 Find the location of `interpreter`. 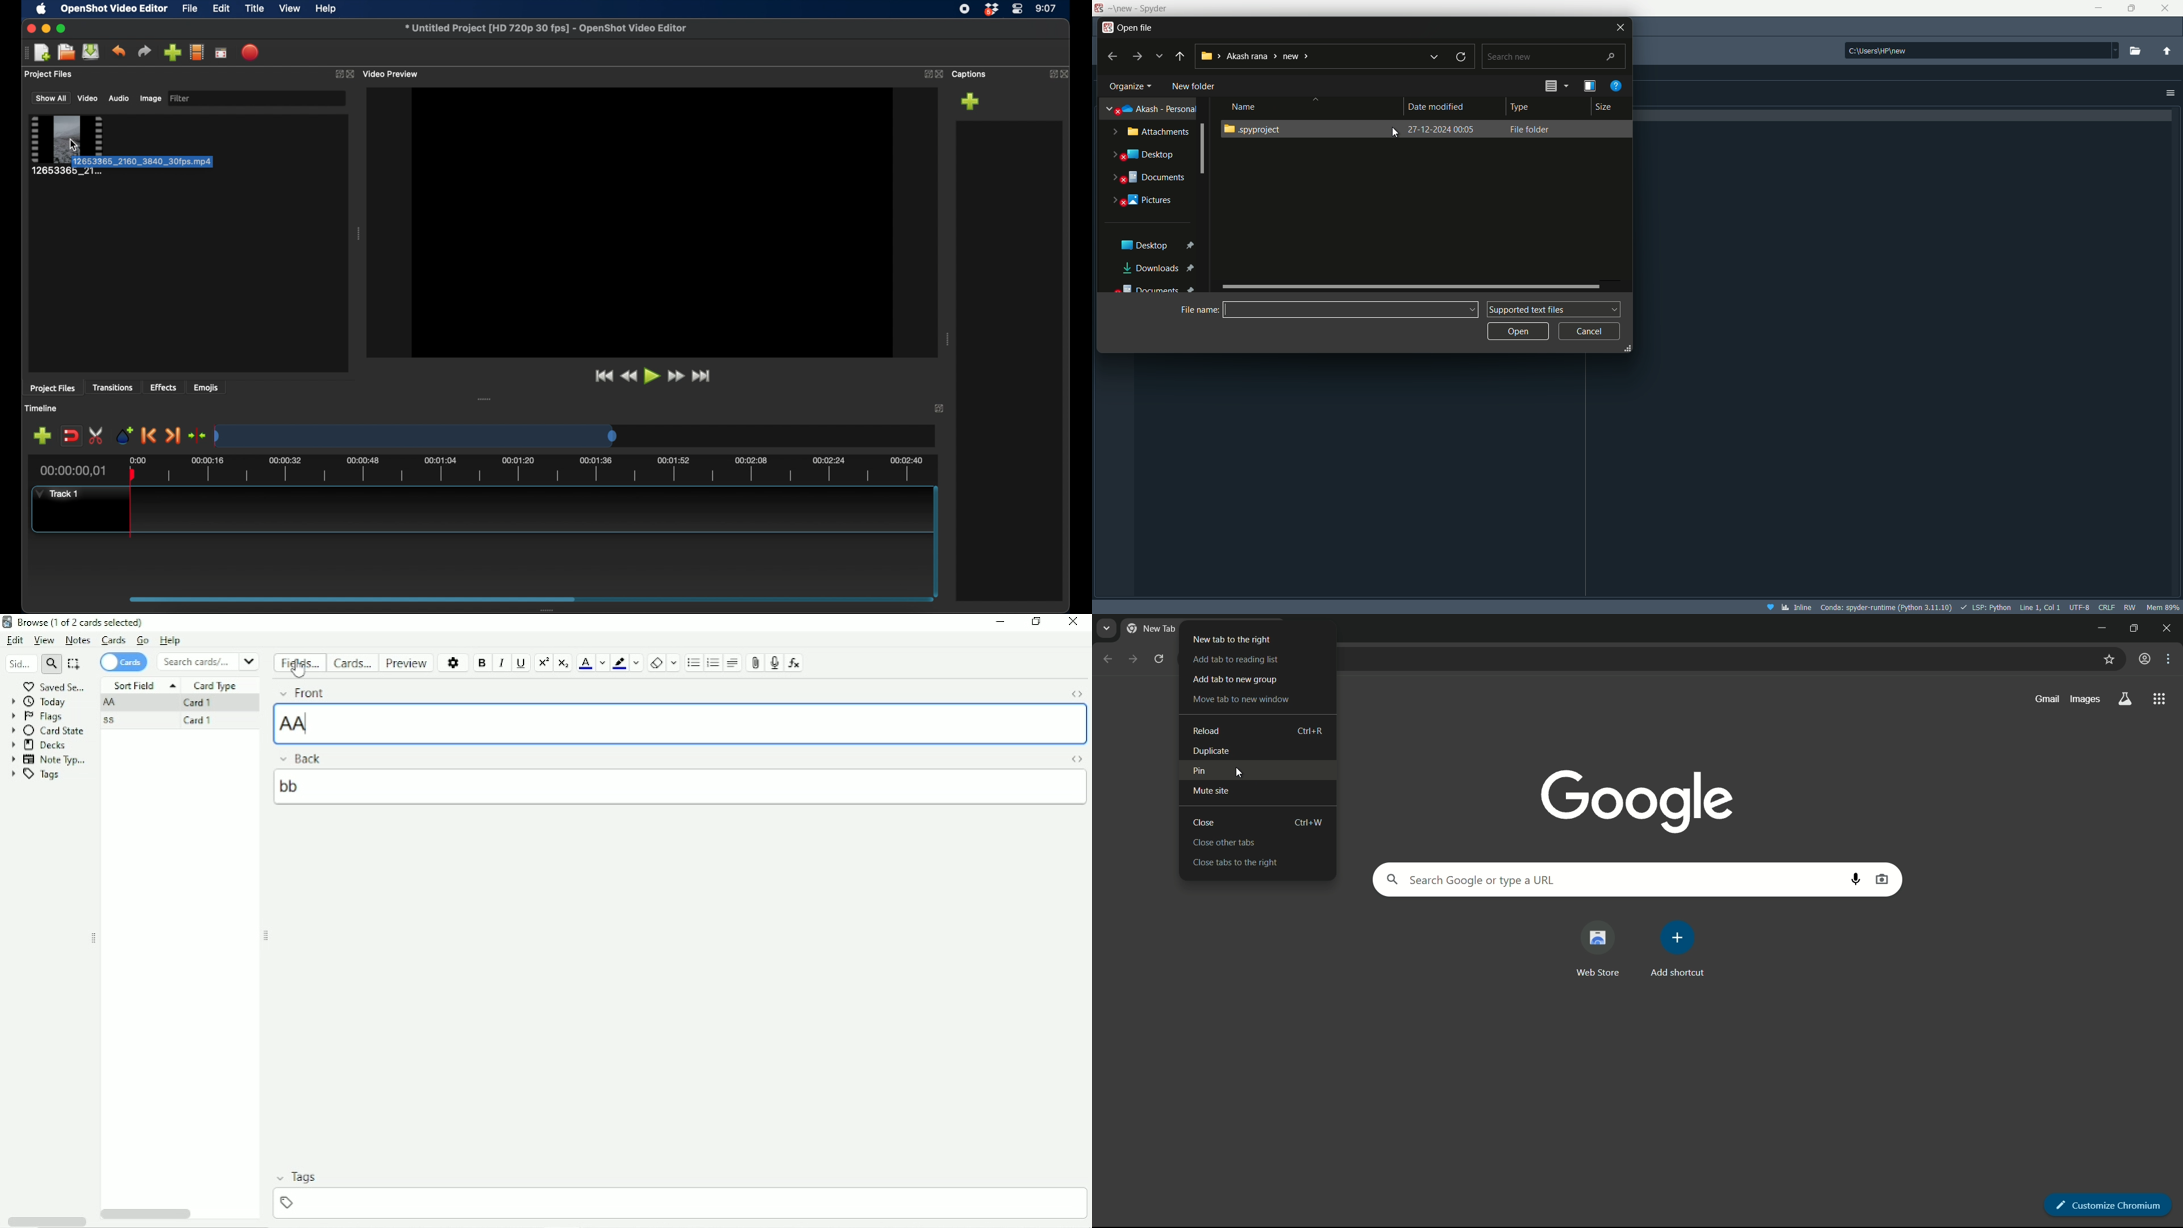

interpreter is located at coordinates (1887, 607).